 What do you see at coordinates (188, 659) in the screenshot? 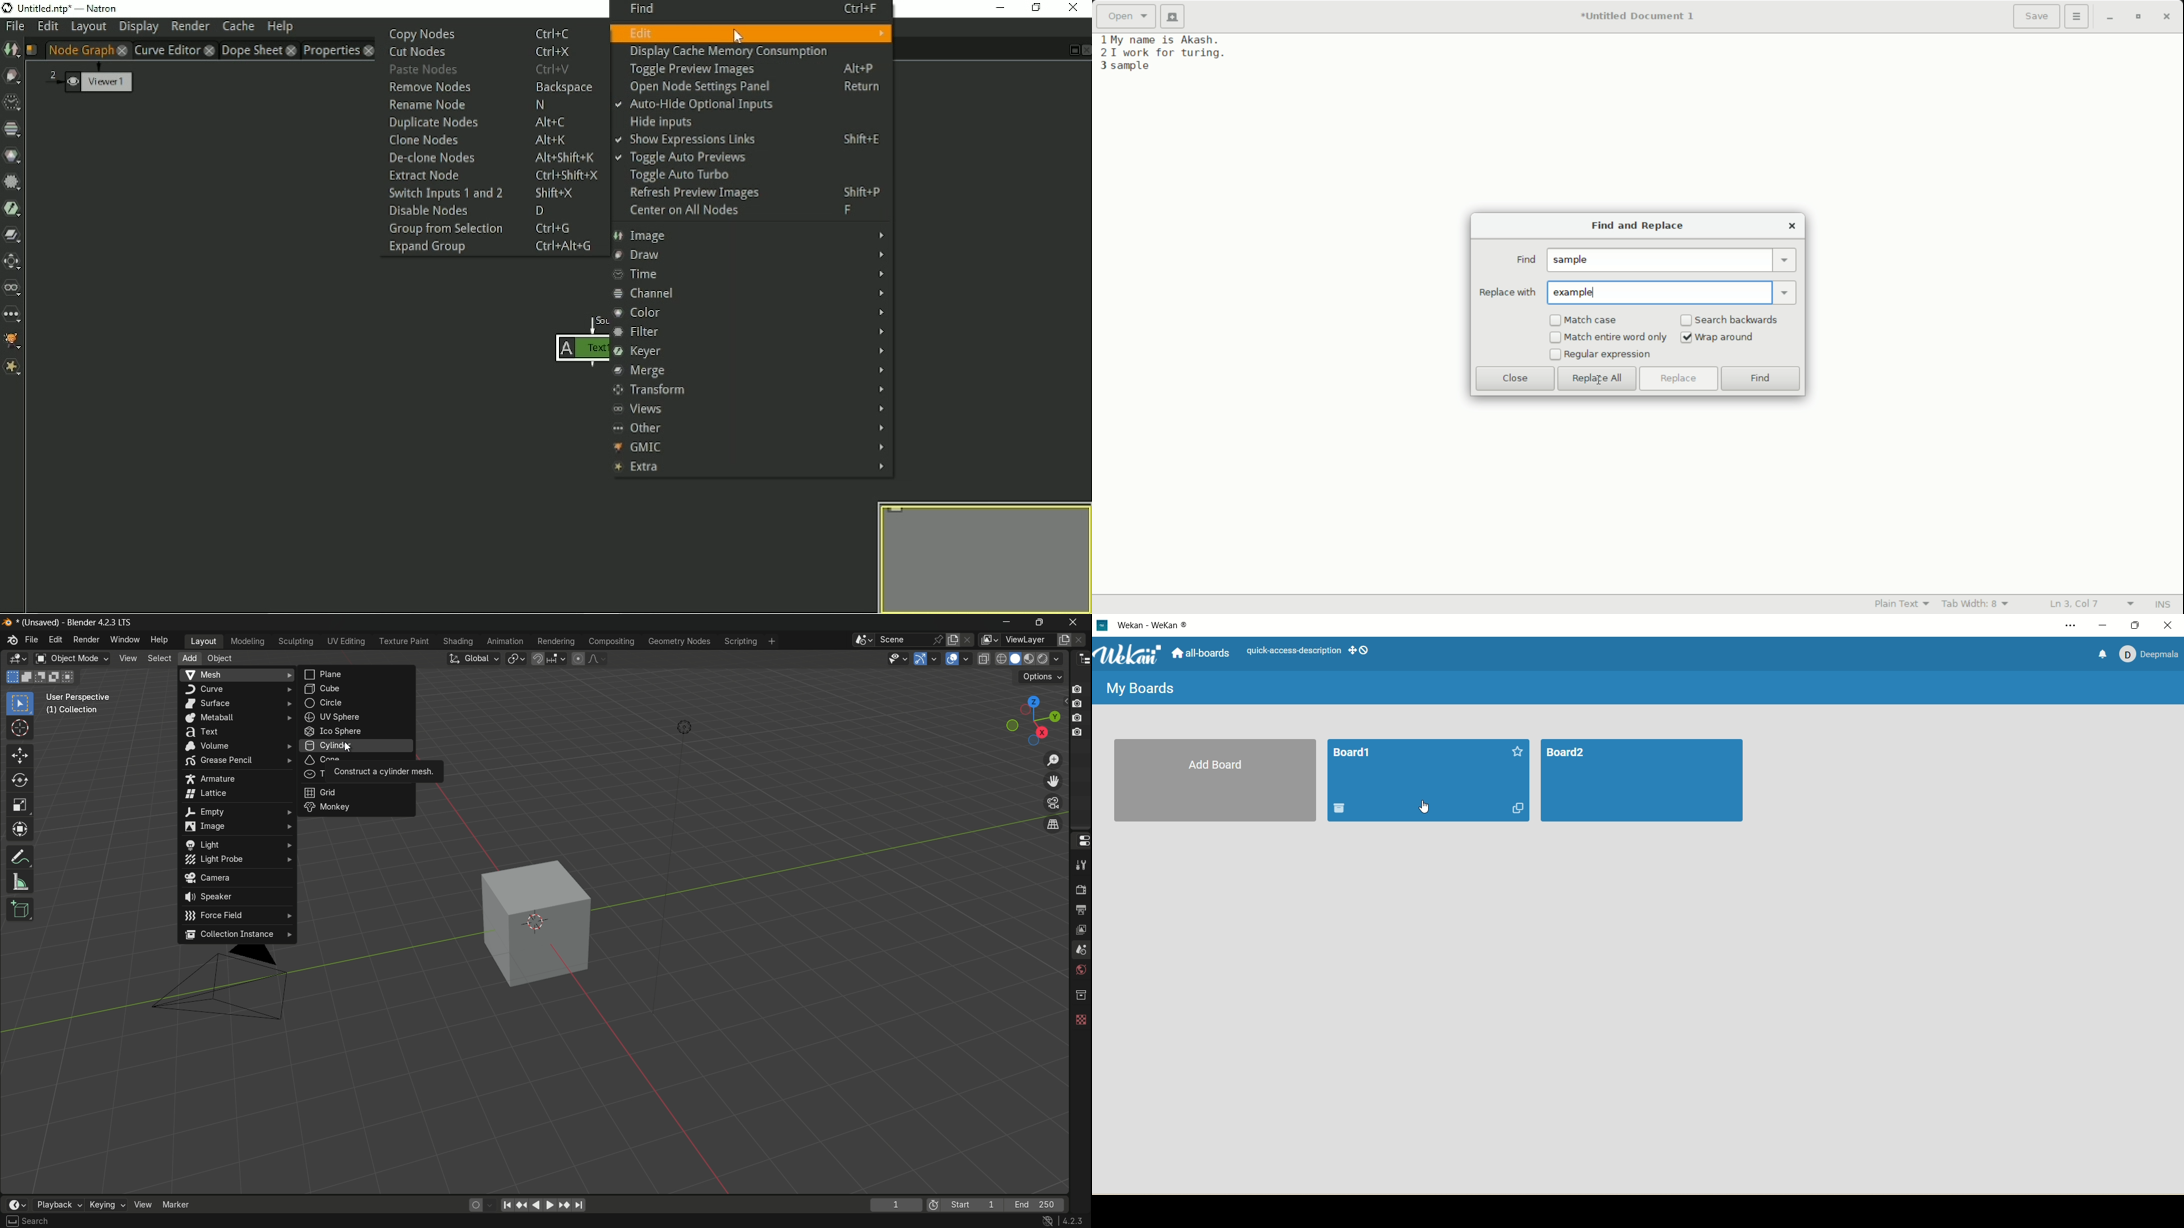
I see `add menu` at bounding box center [188, 659].